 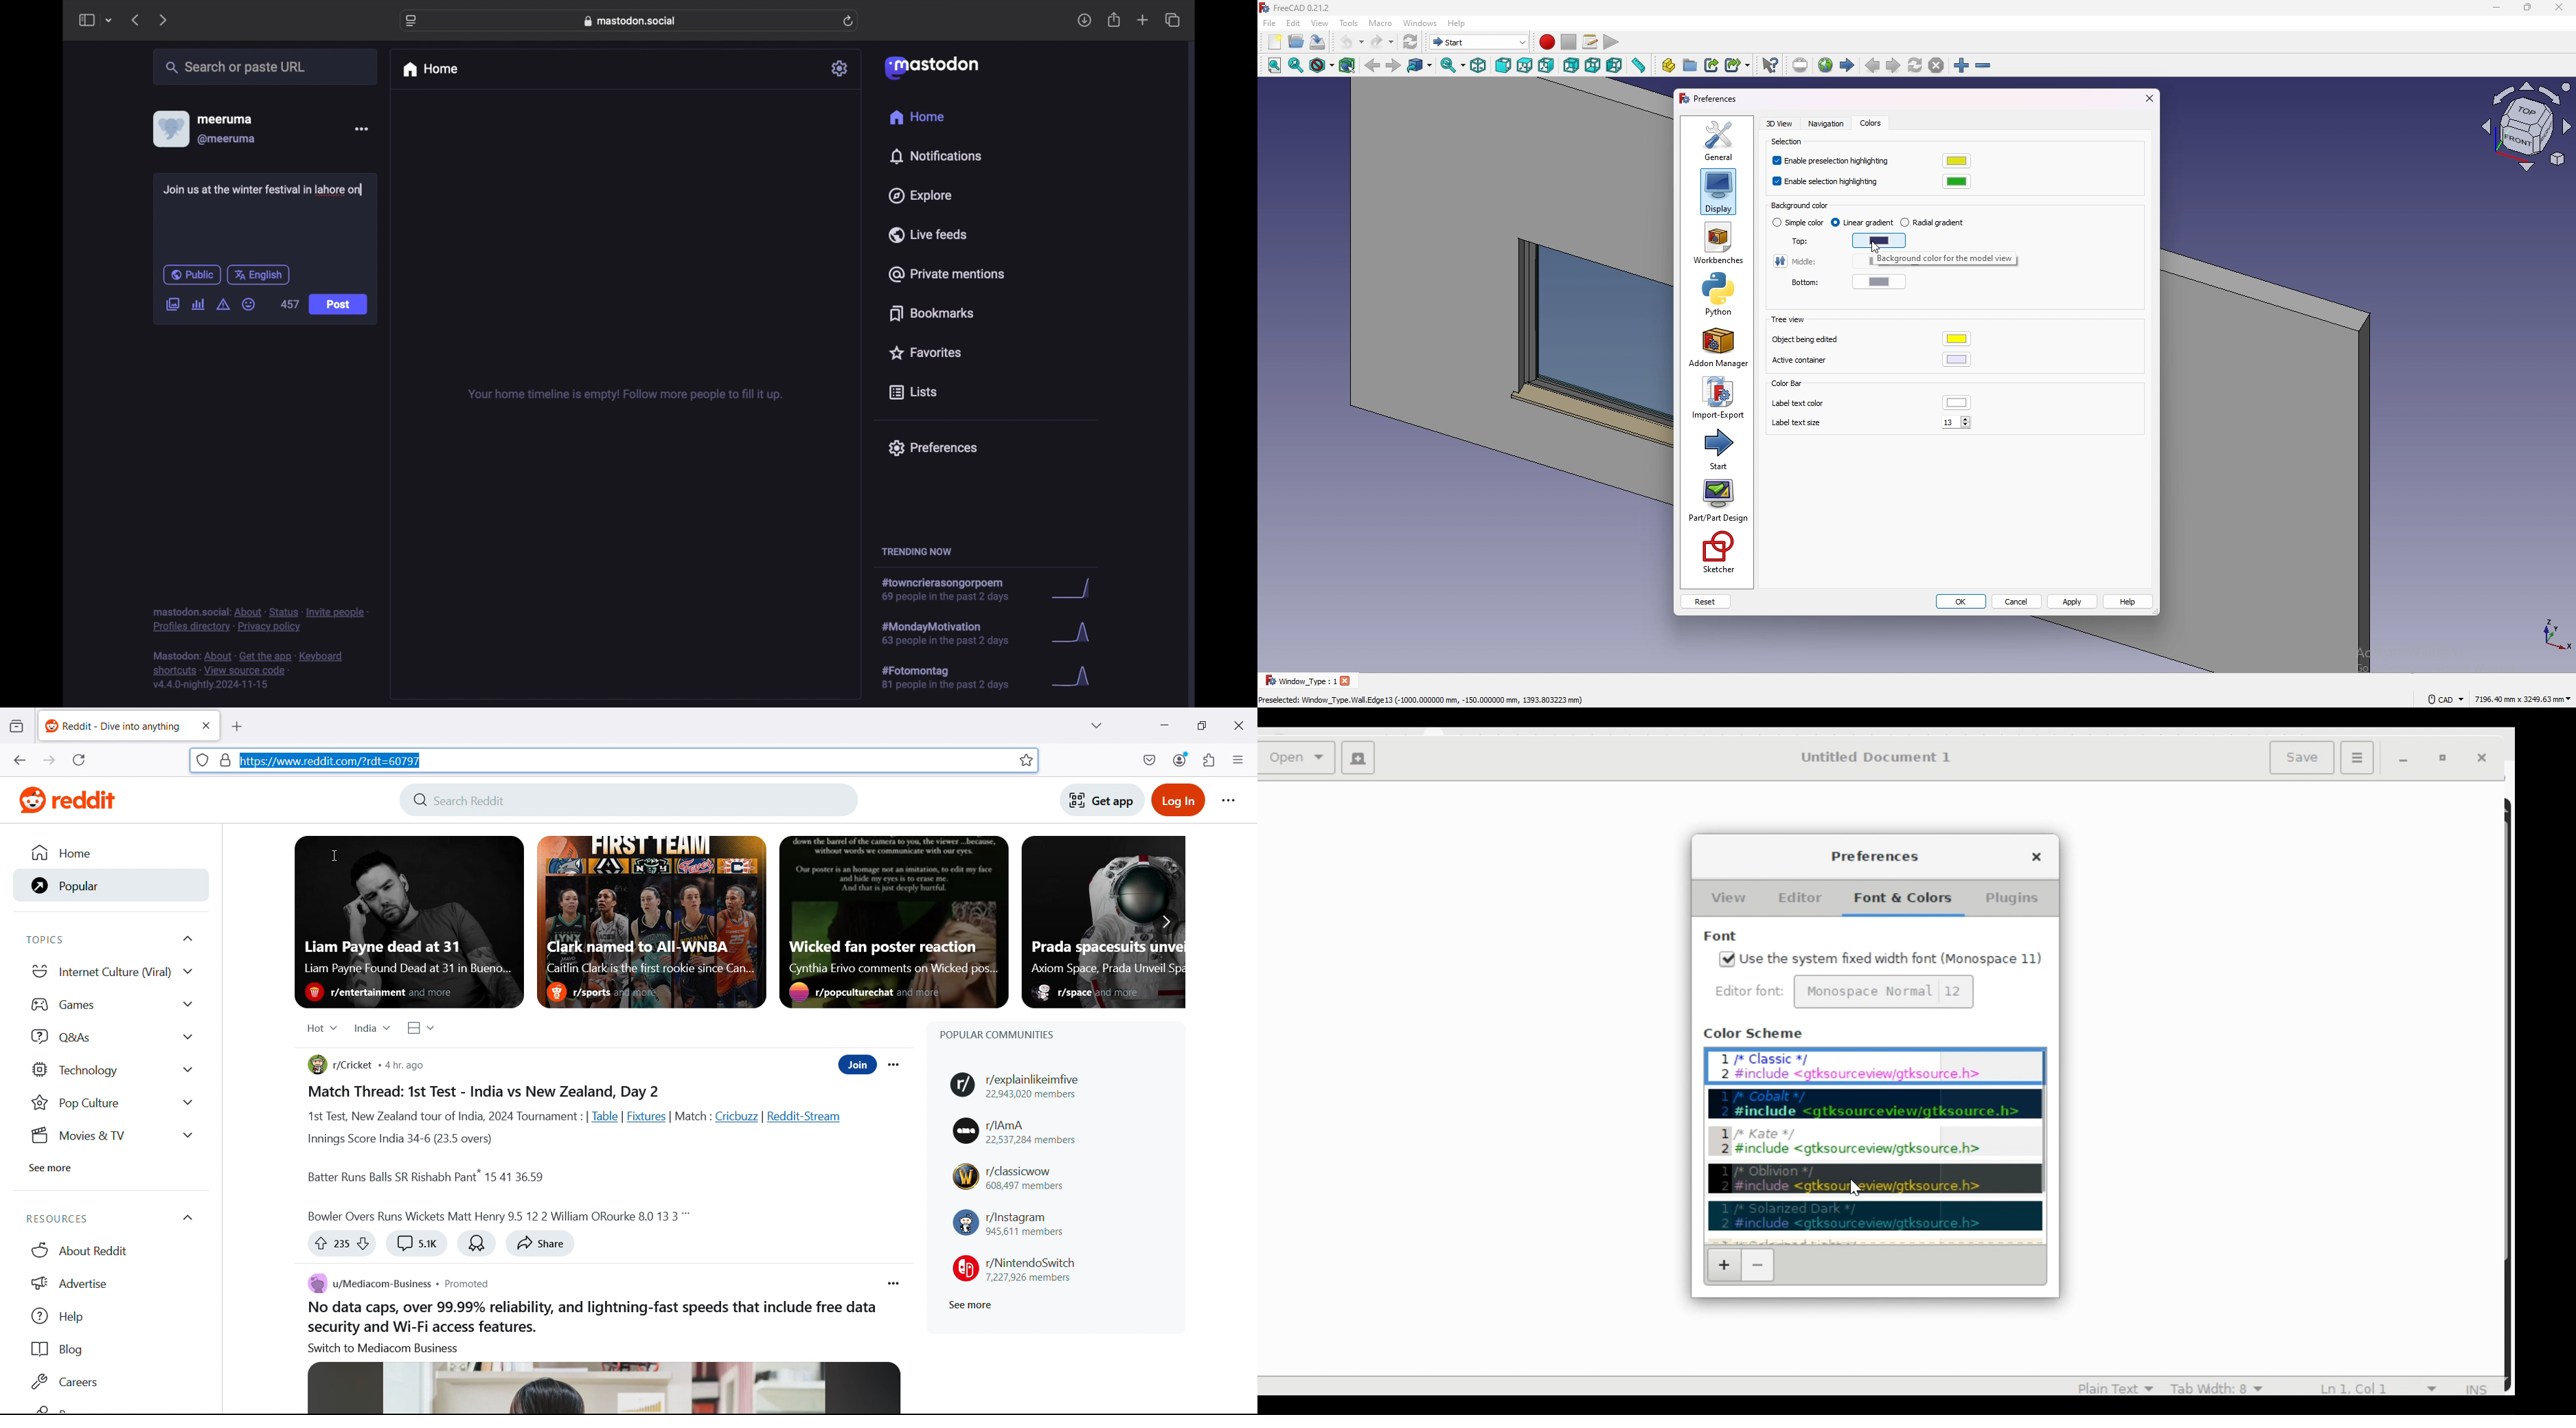 What do you see at coordinates (226, 759) in the screenshot?
I see `page security` at bounding box center [226, 759].